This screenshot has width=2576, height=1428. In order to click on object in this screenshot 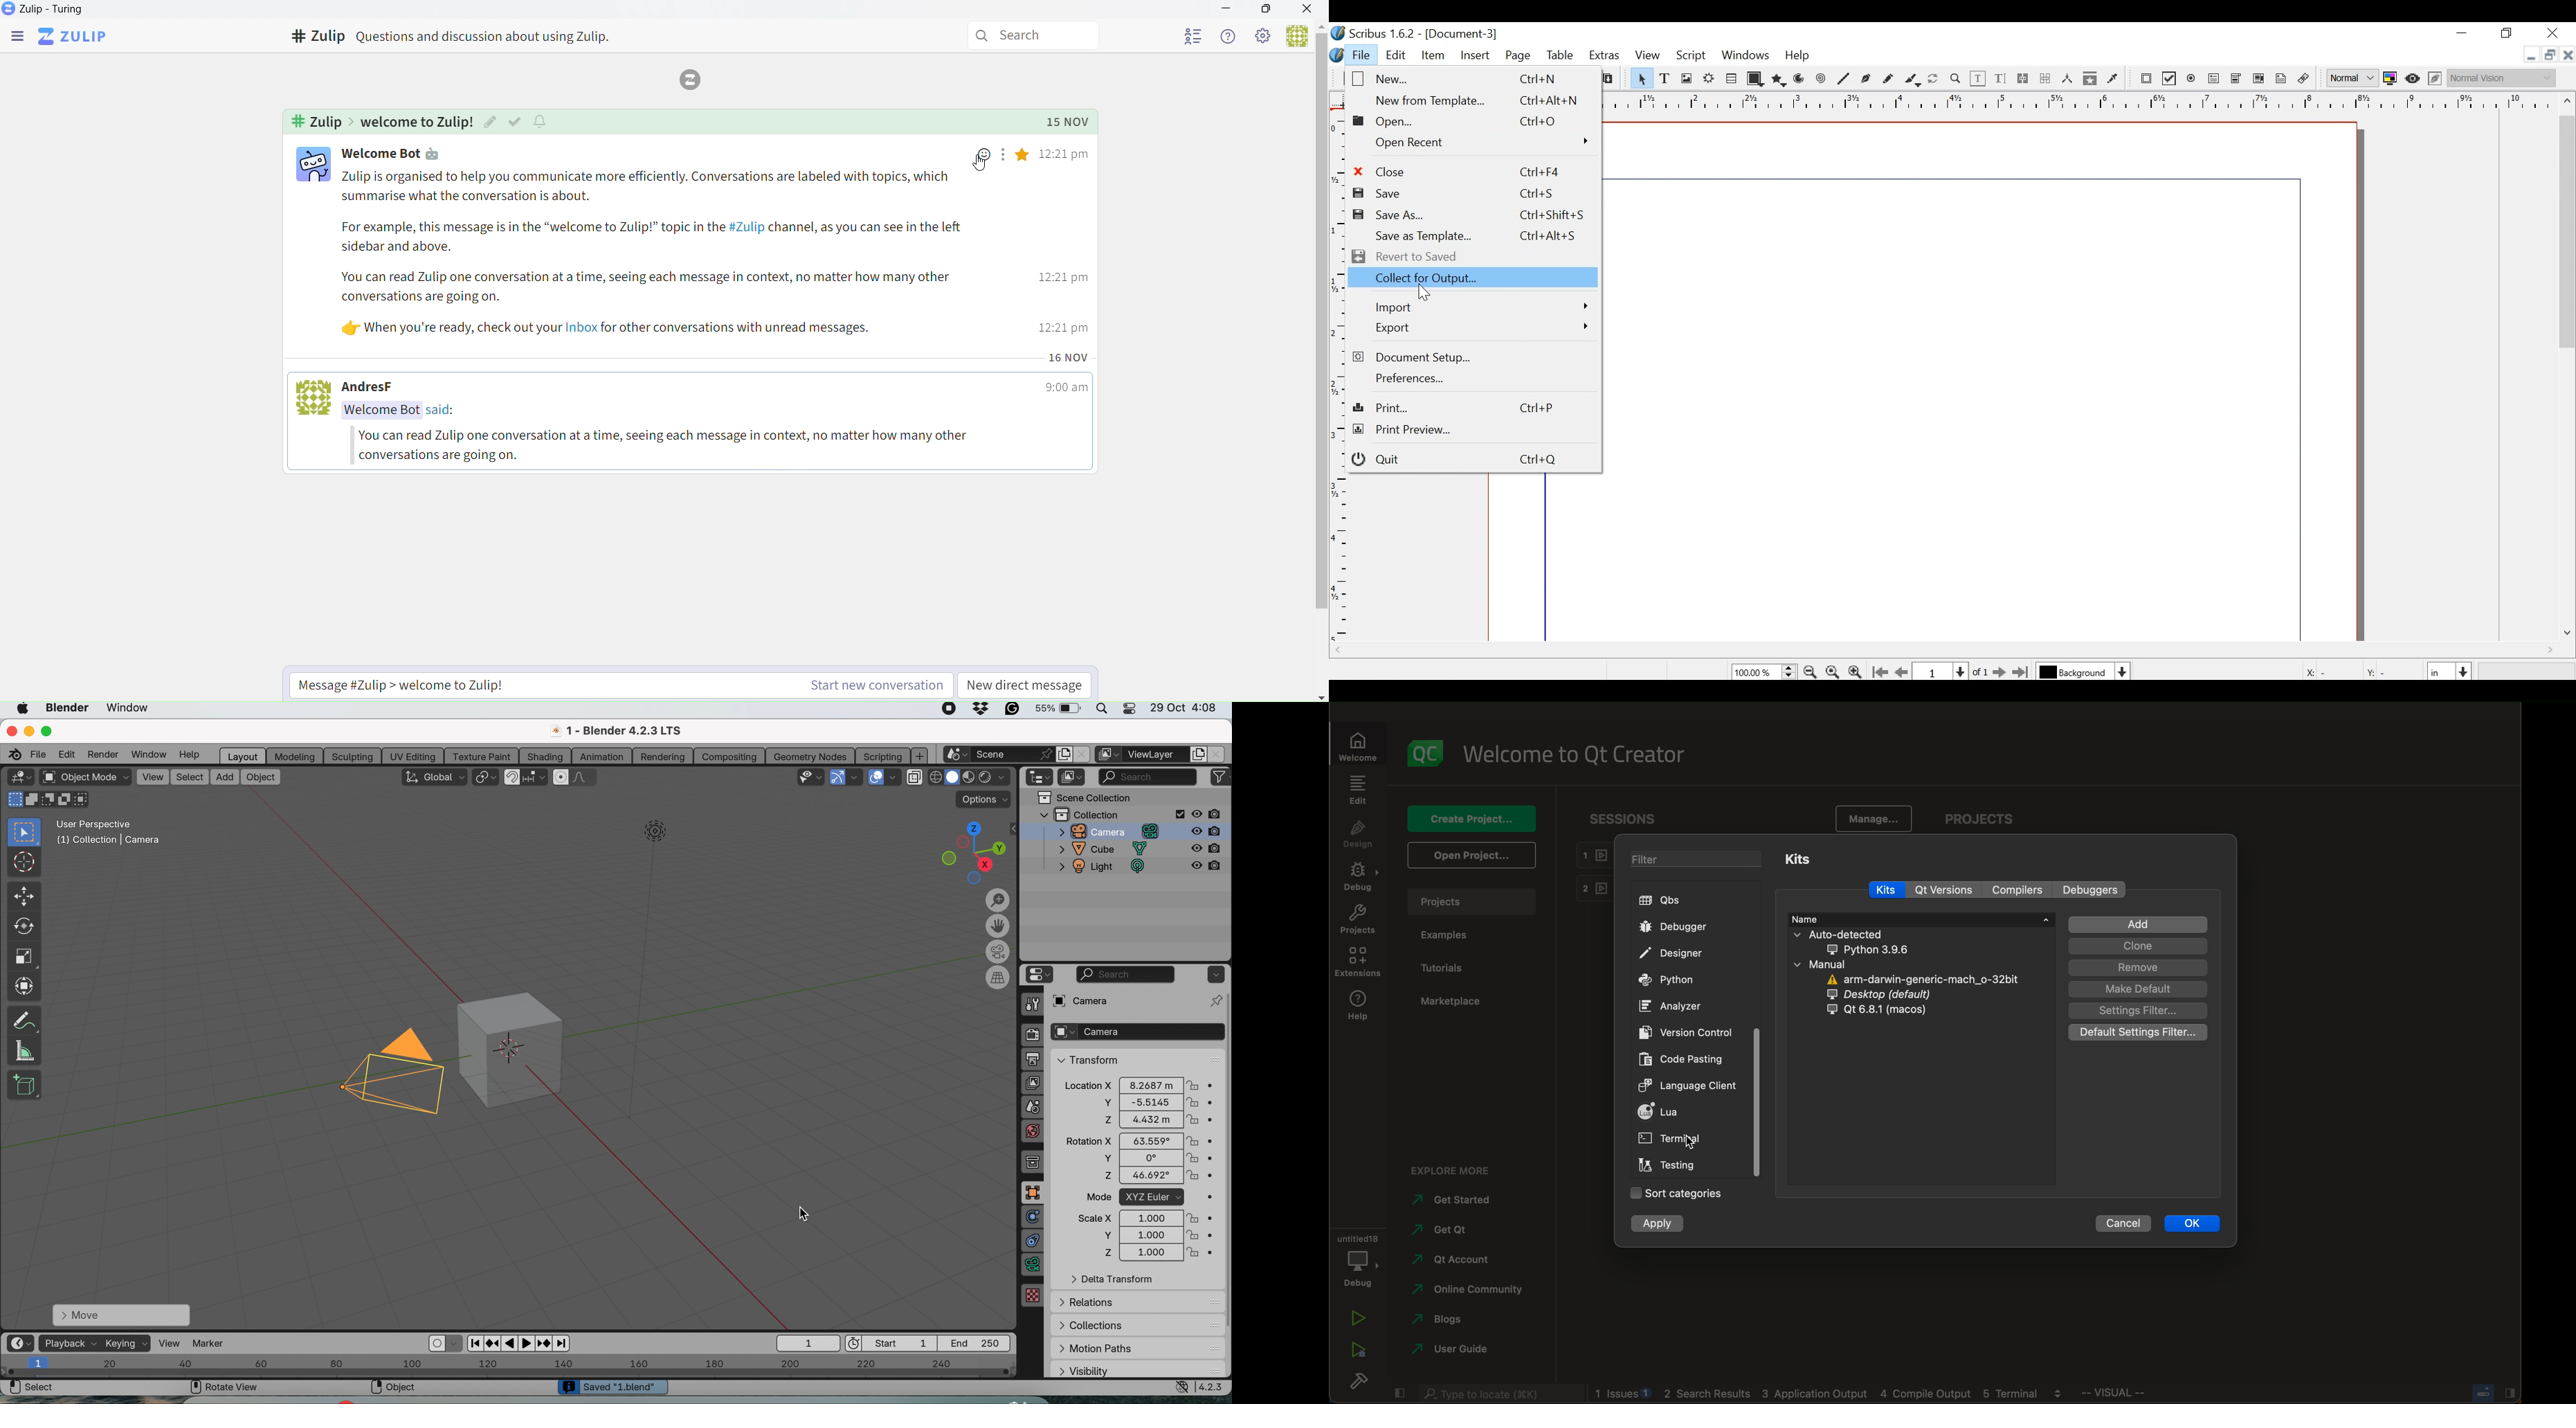, I will do `click(514, 1050)`.